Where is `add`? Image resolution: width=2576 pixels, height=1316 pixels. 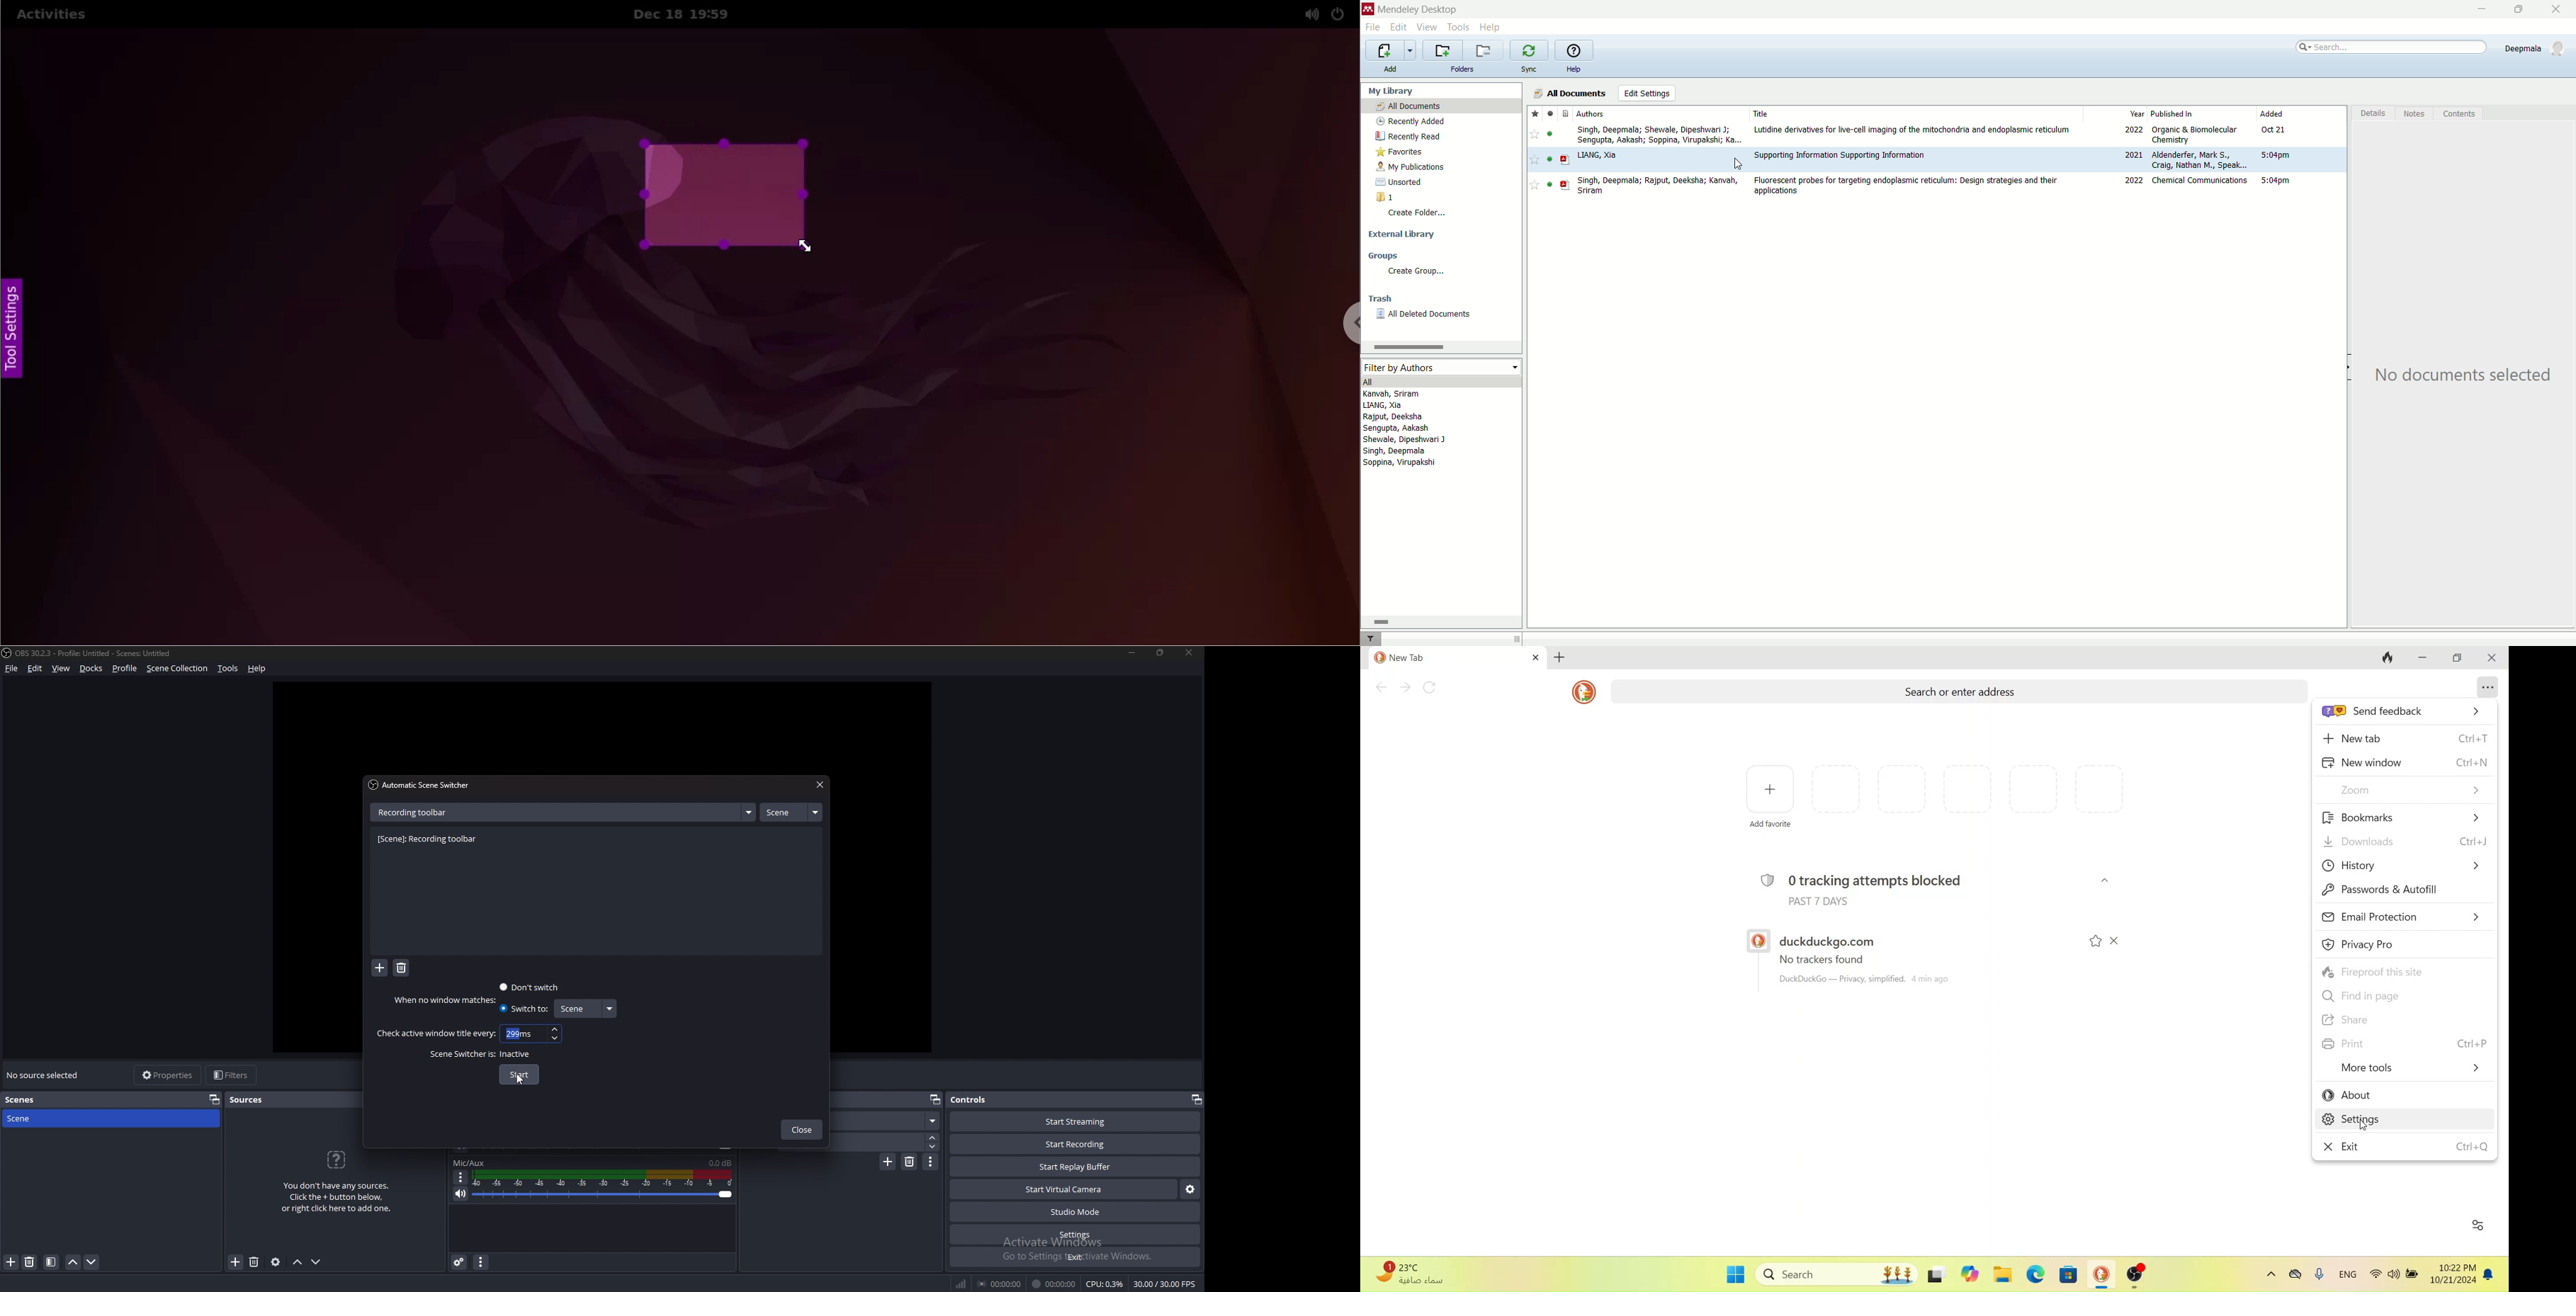
add is located at coordinates (380, 969).